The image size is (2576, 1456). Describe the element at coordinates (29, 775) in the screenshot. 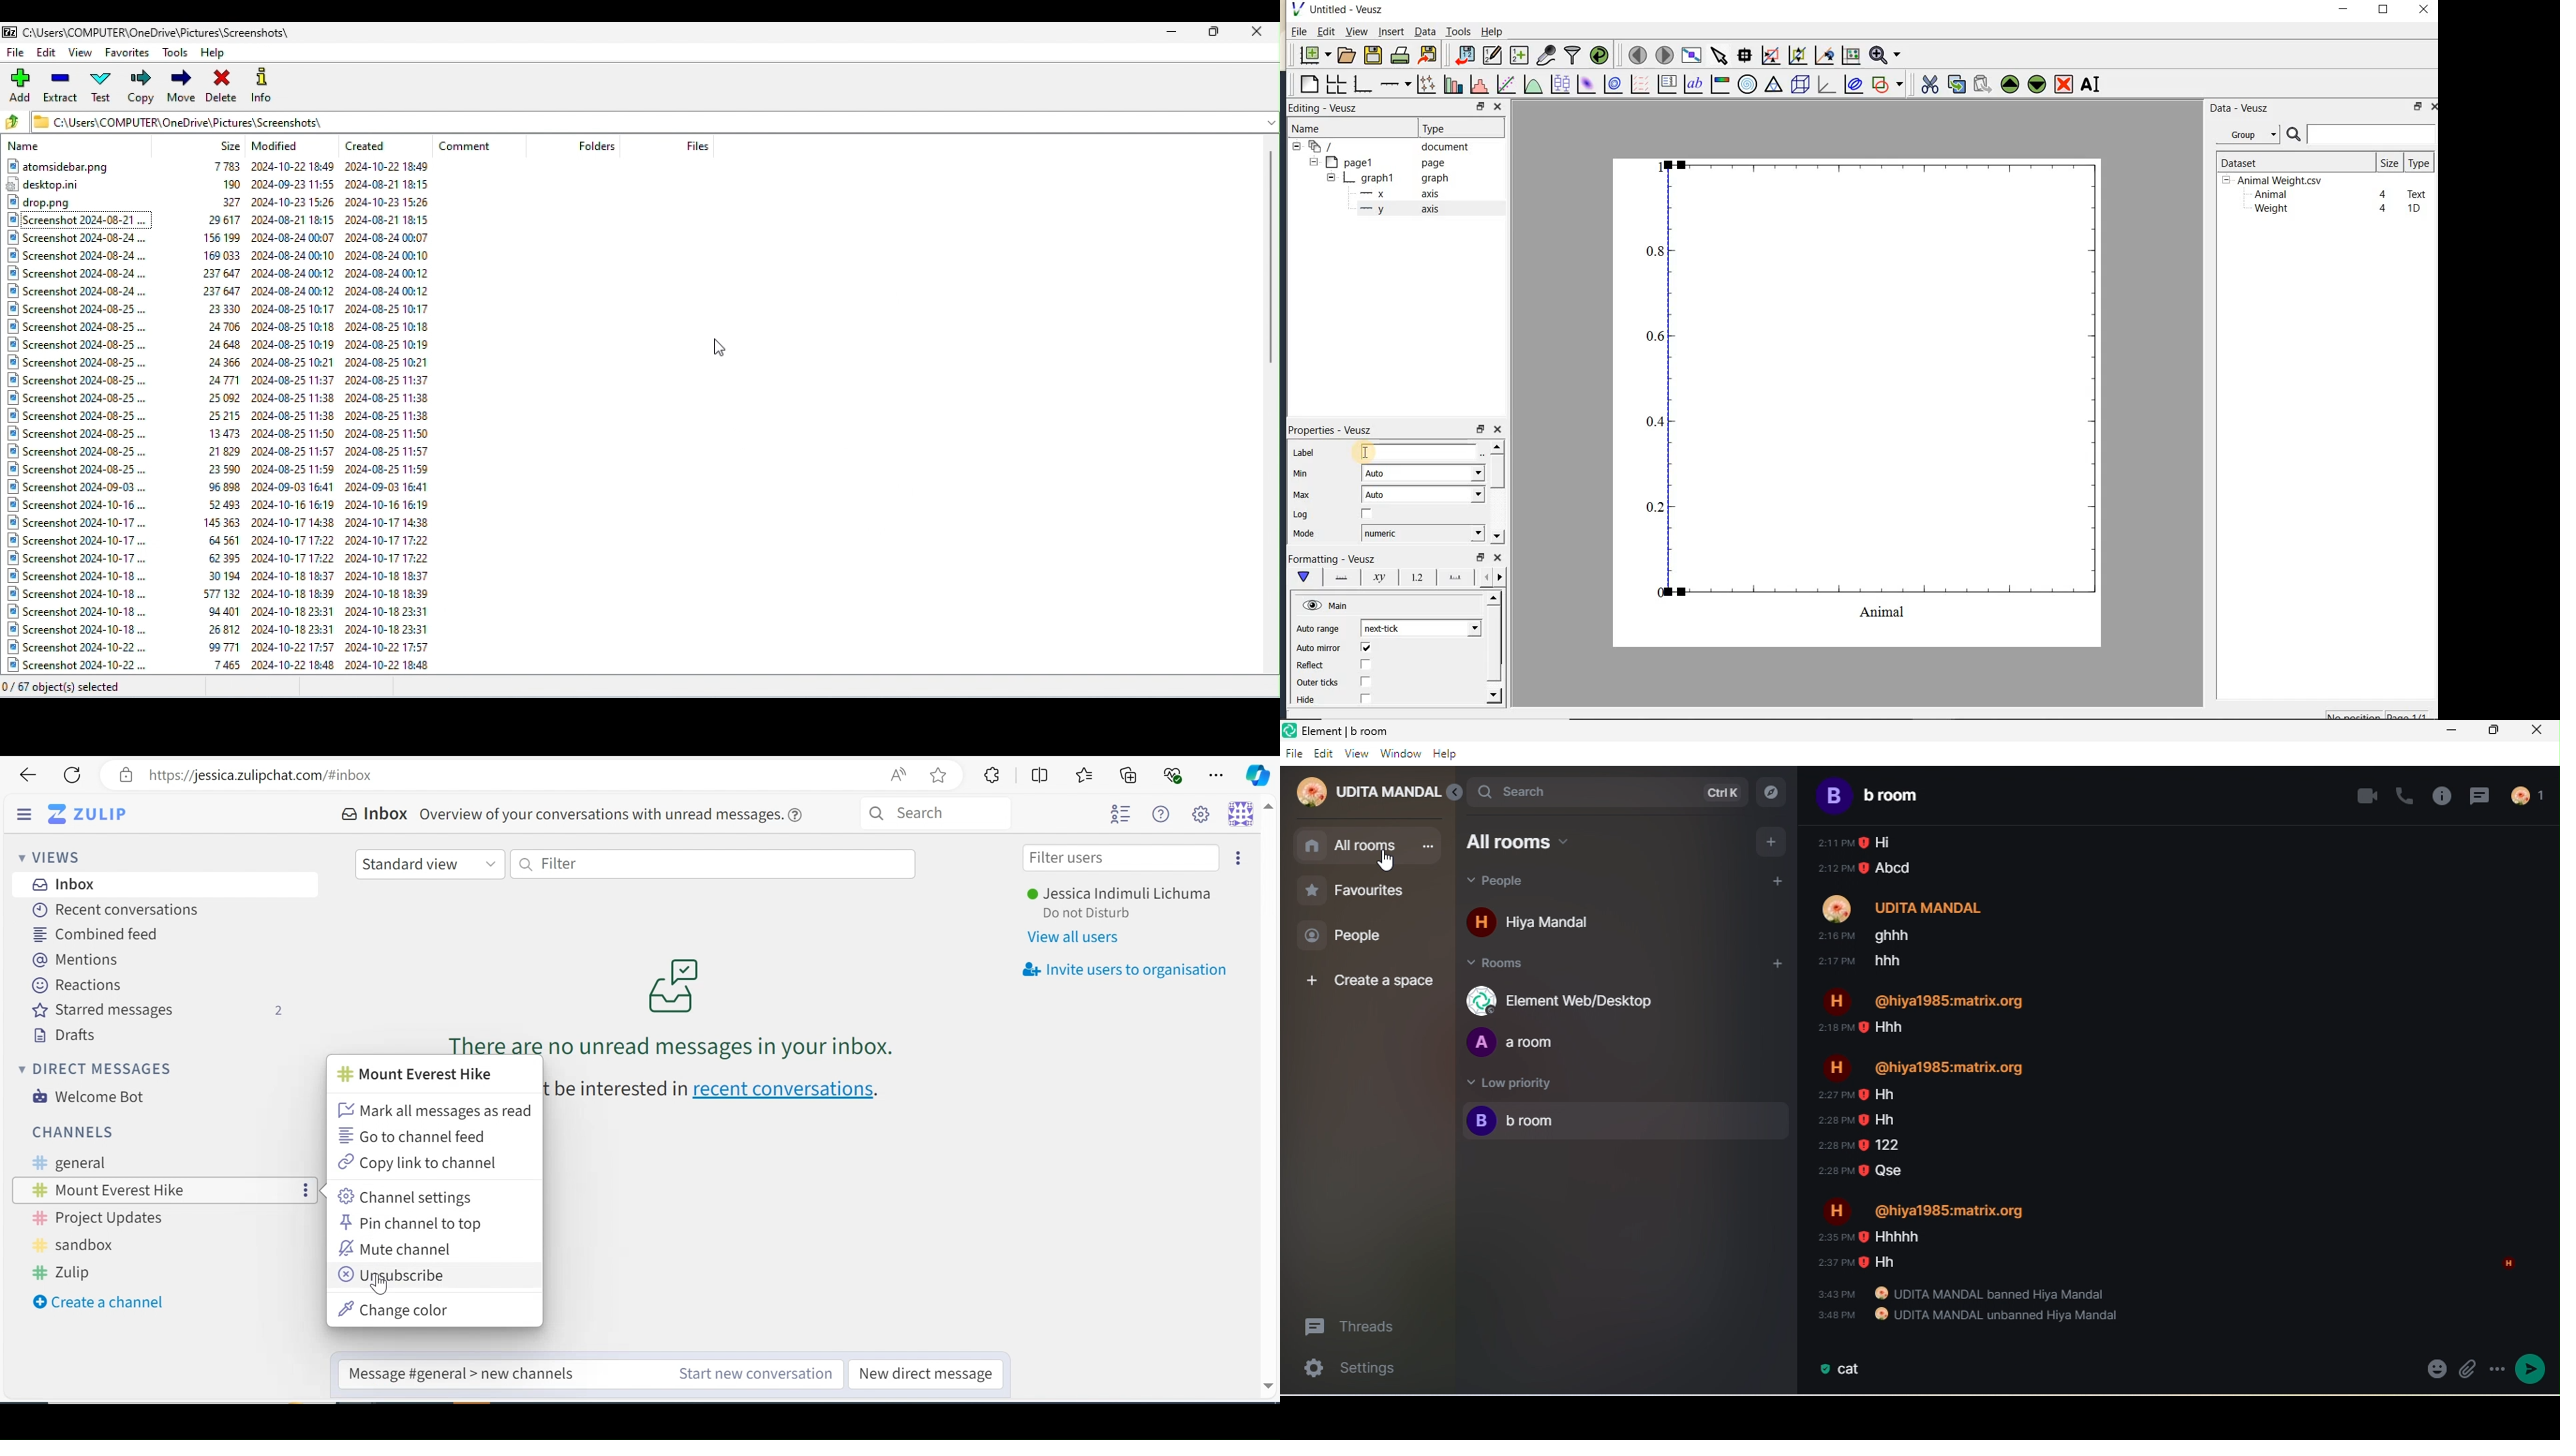

I see `Go back` at that location.